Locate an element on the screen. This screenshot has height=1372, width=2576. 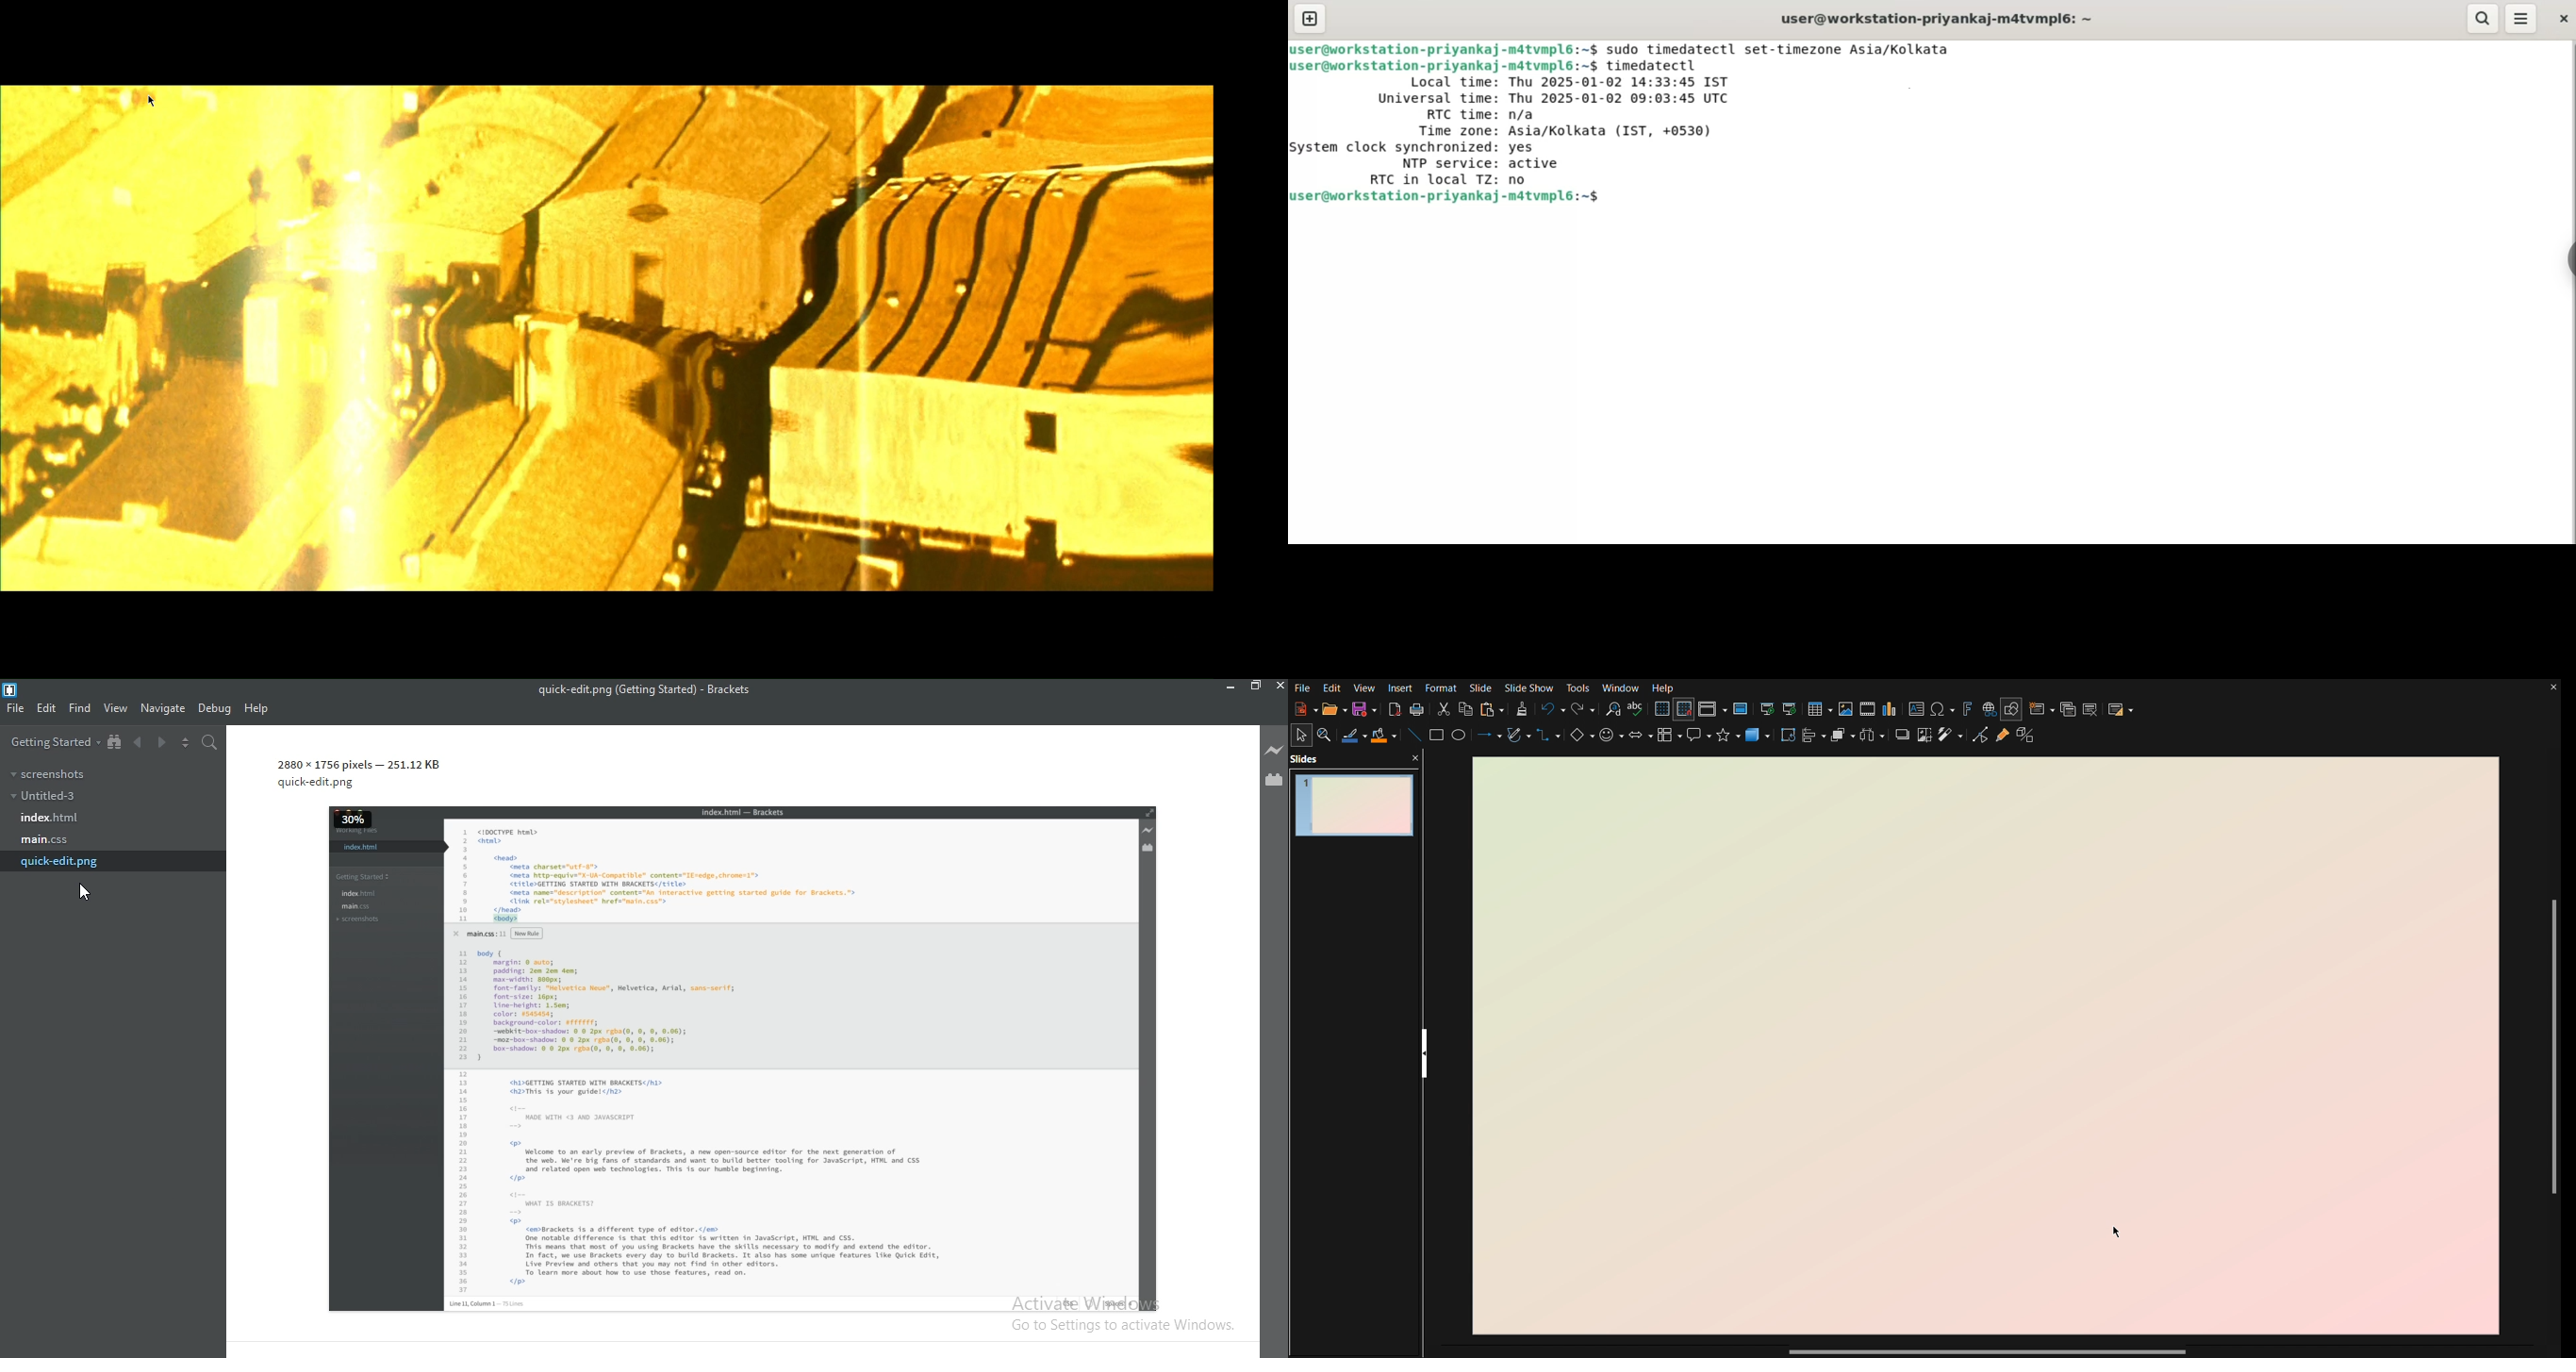
Help is located at coordinates (1664, 688).